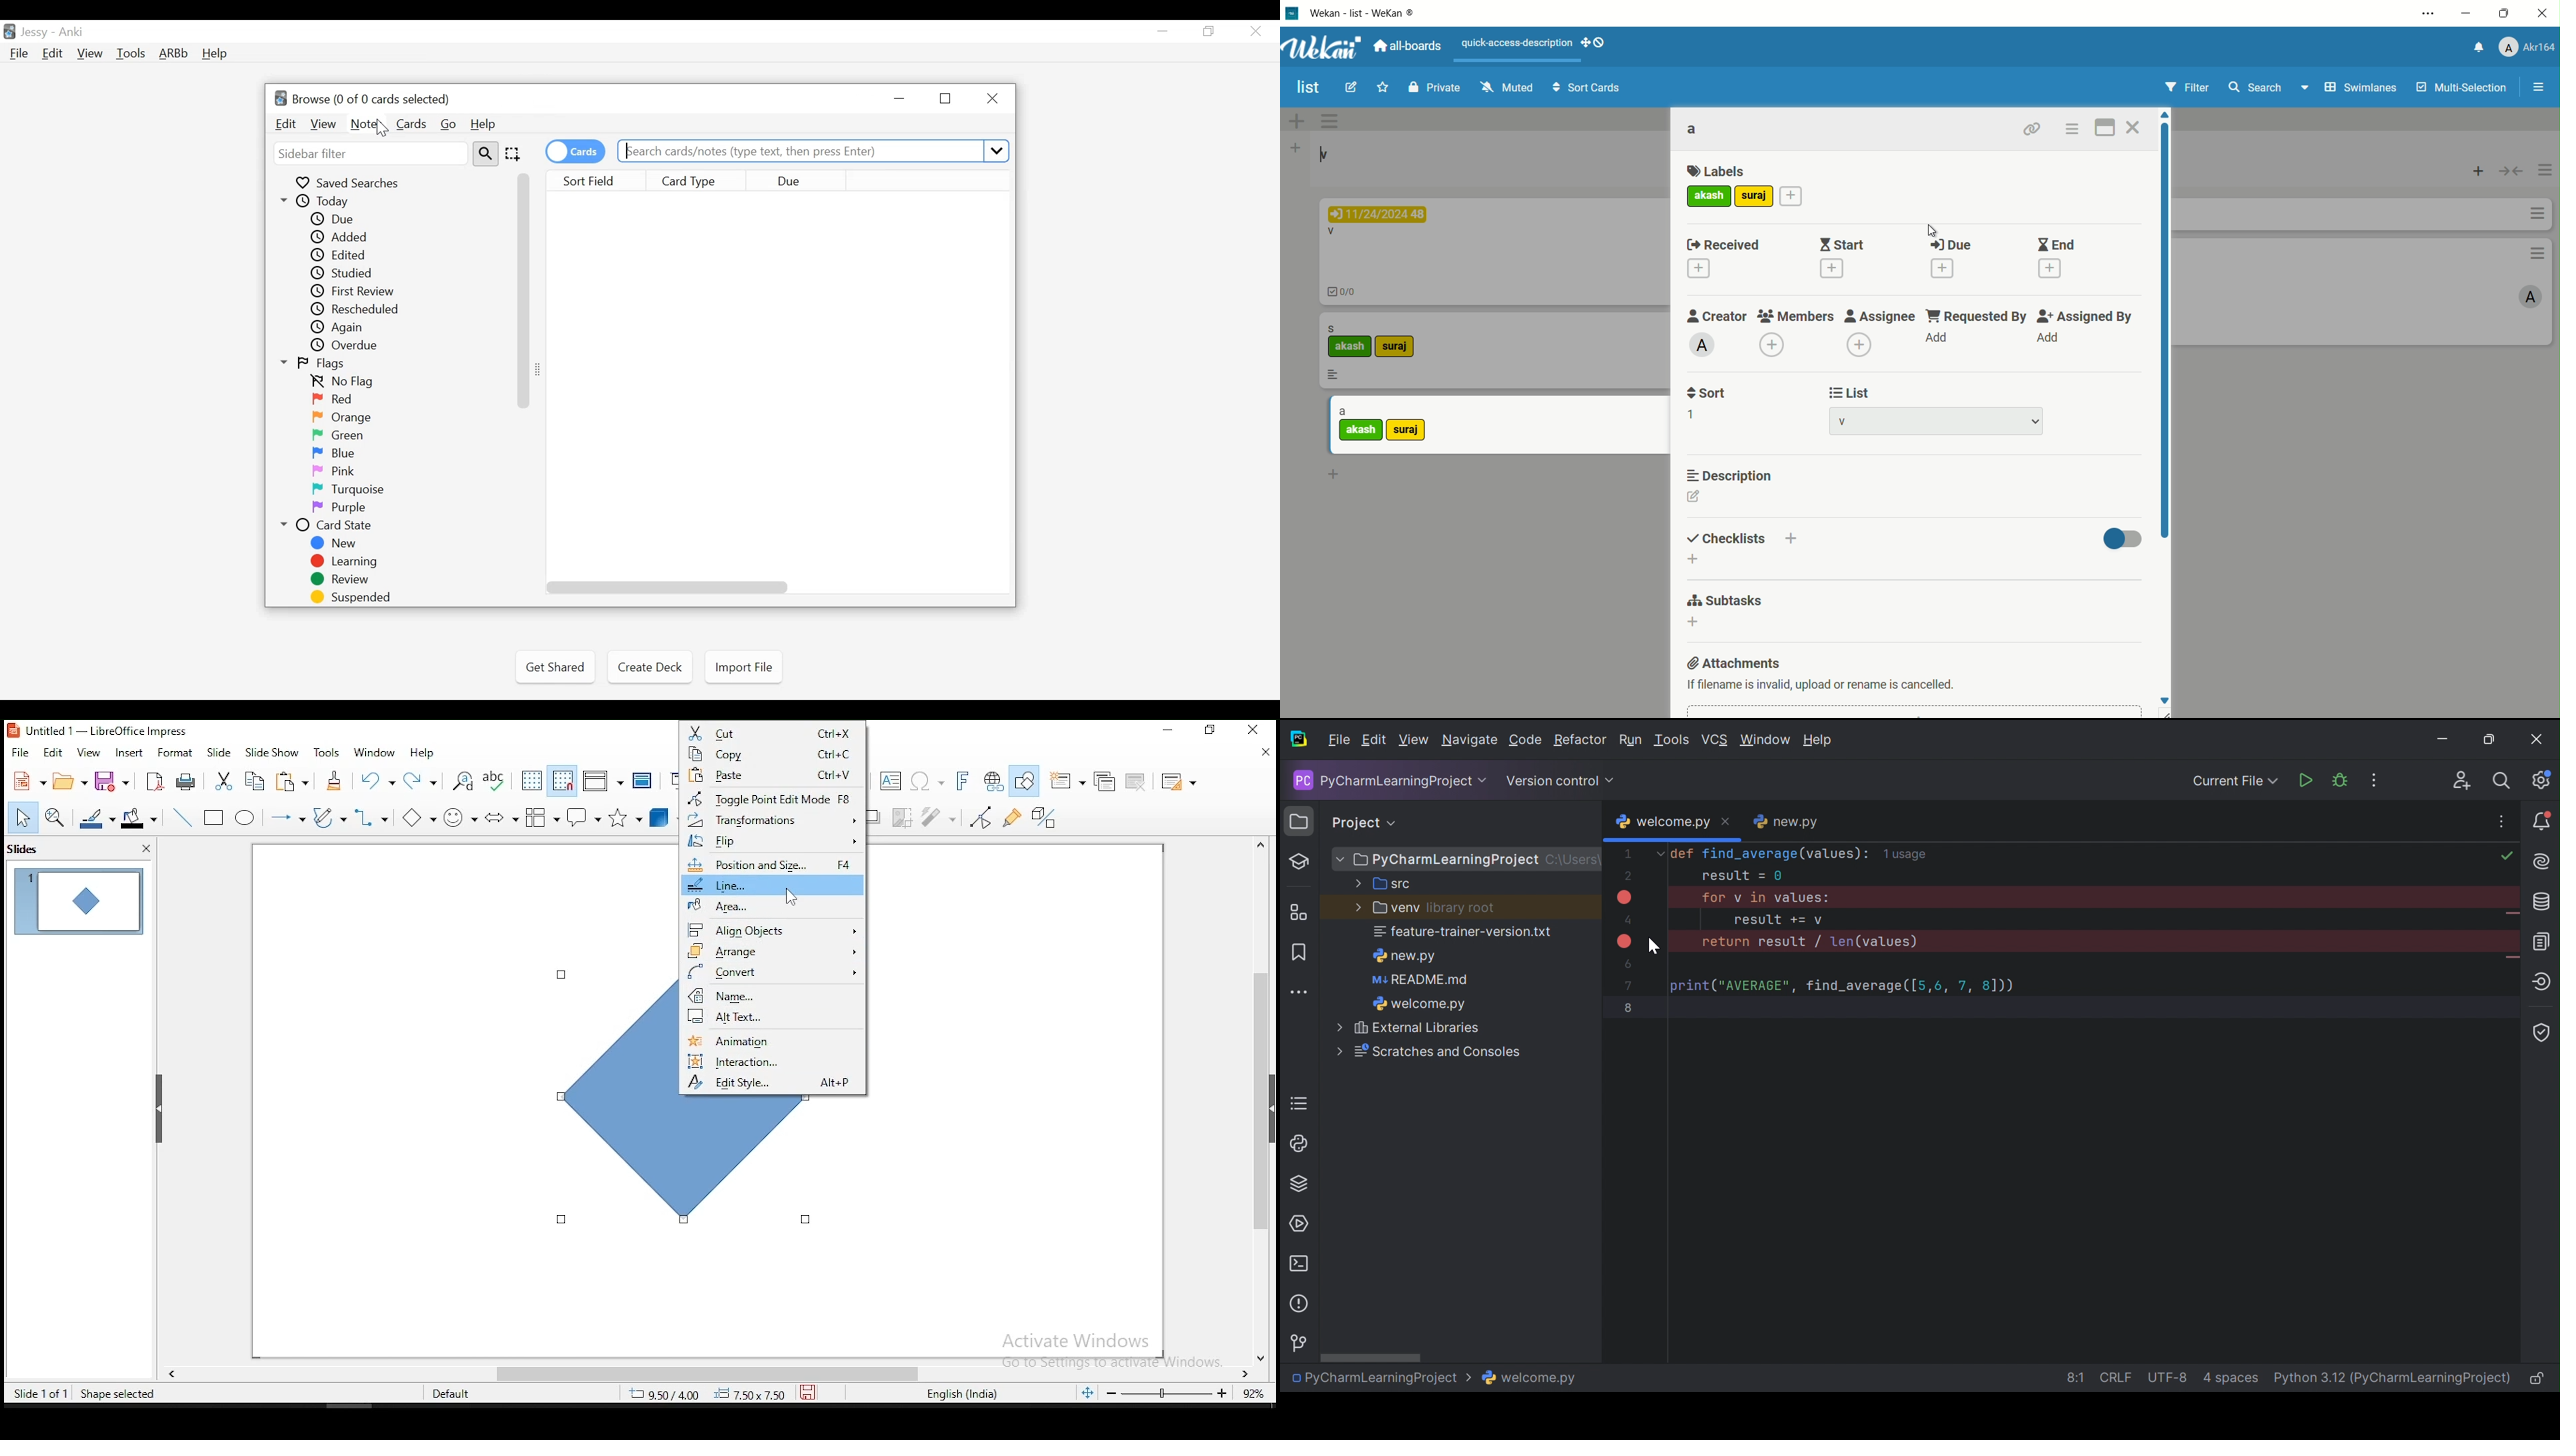 The height and width of the screenshot is (1456, 2576). Describe the element at coordinates (525, 291) in the screenshot. I see `Vertical Scroll bar` at that location.